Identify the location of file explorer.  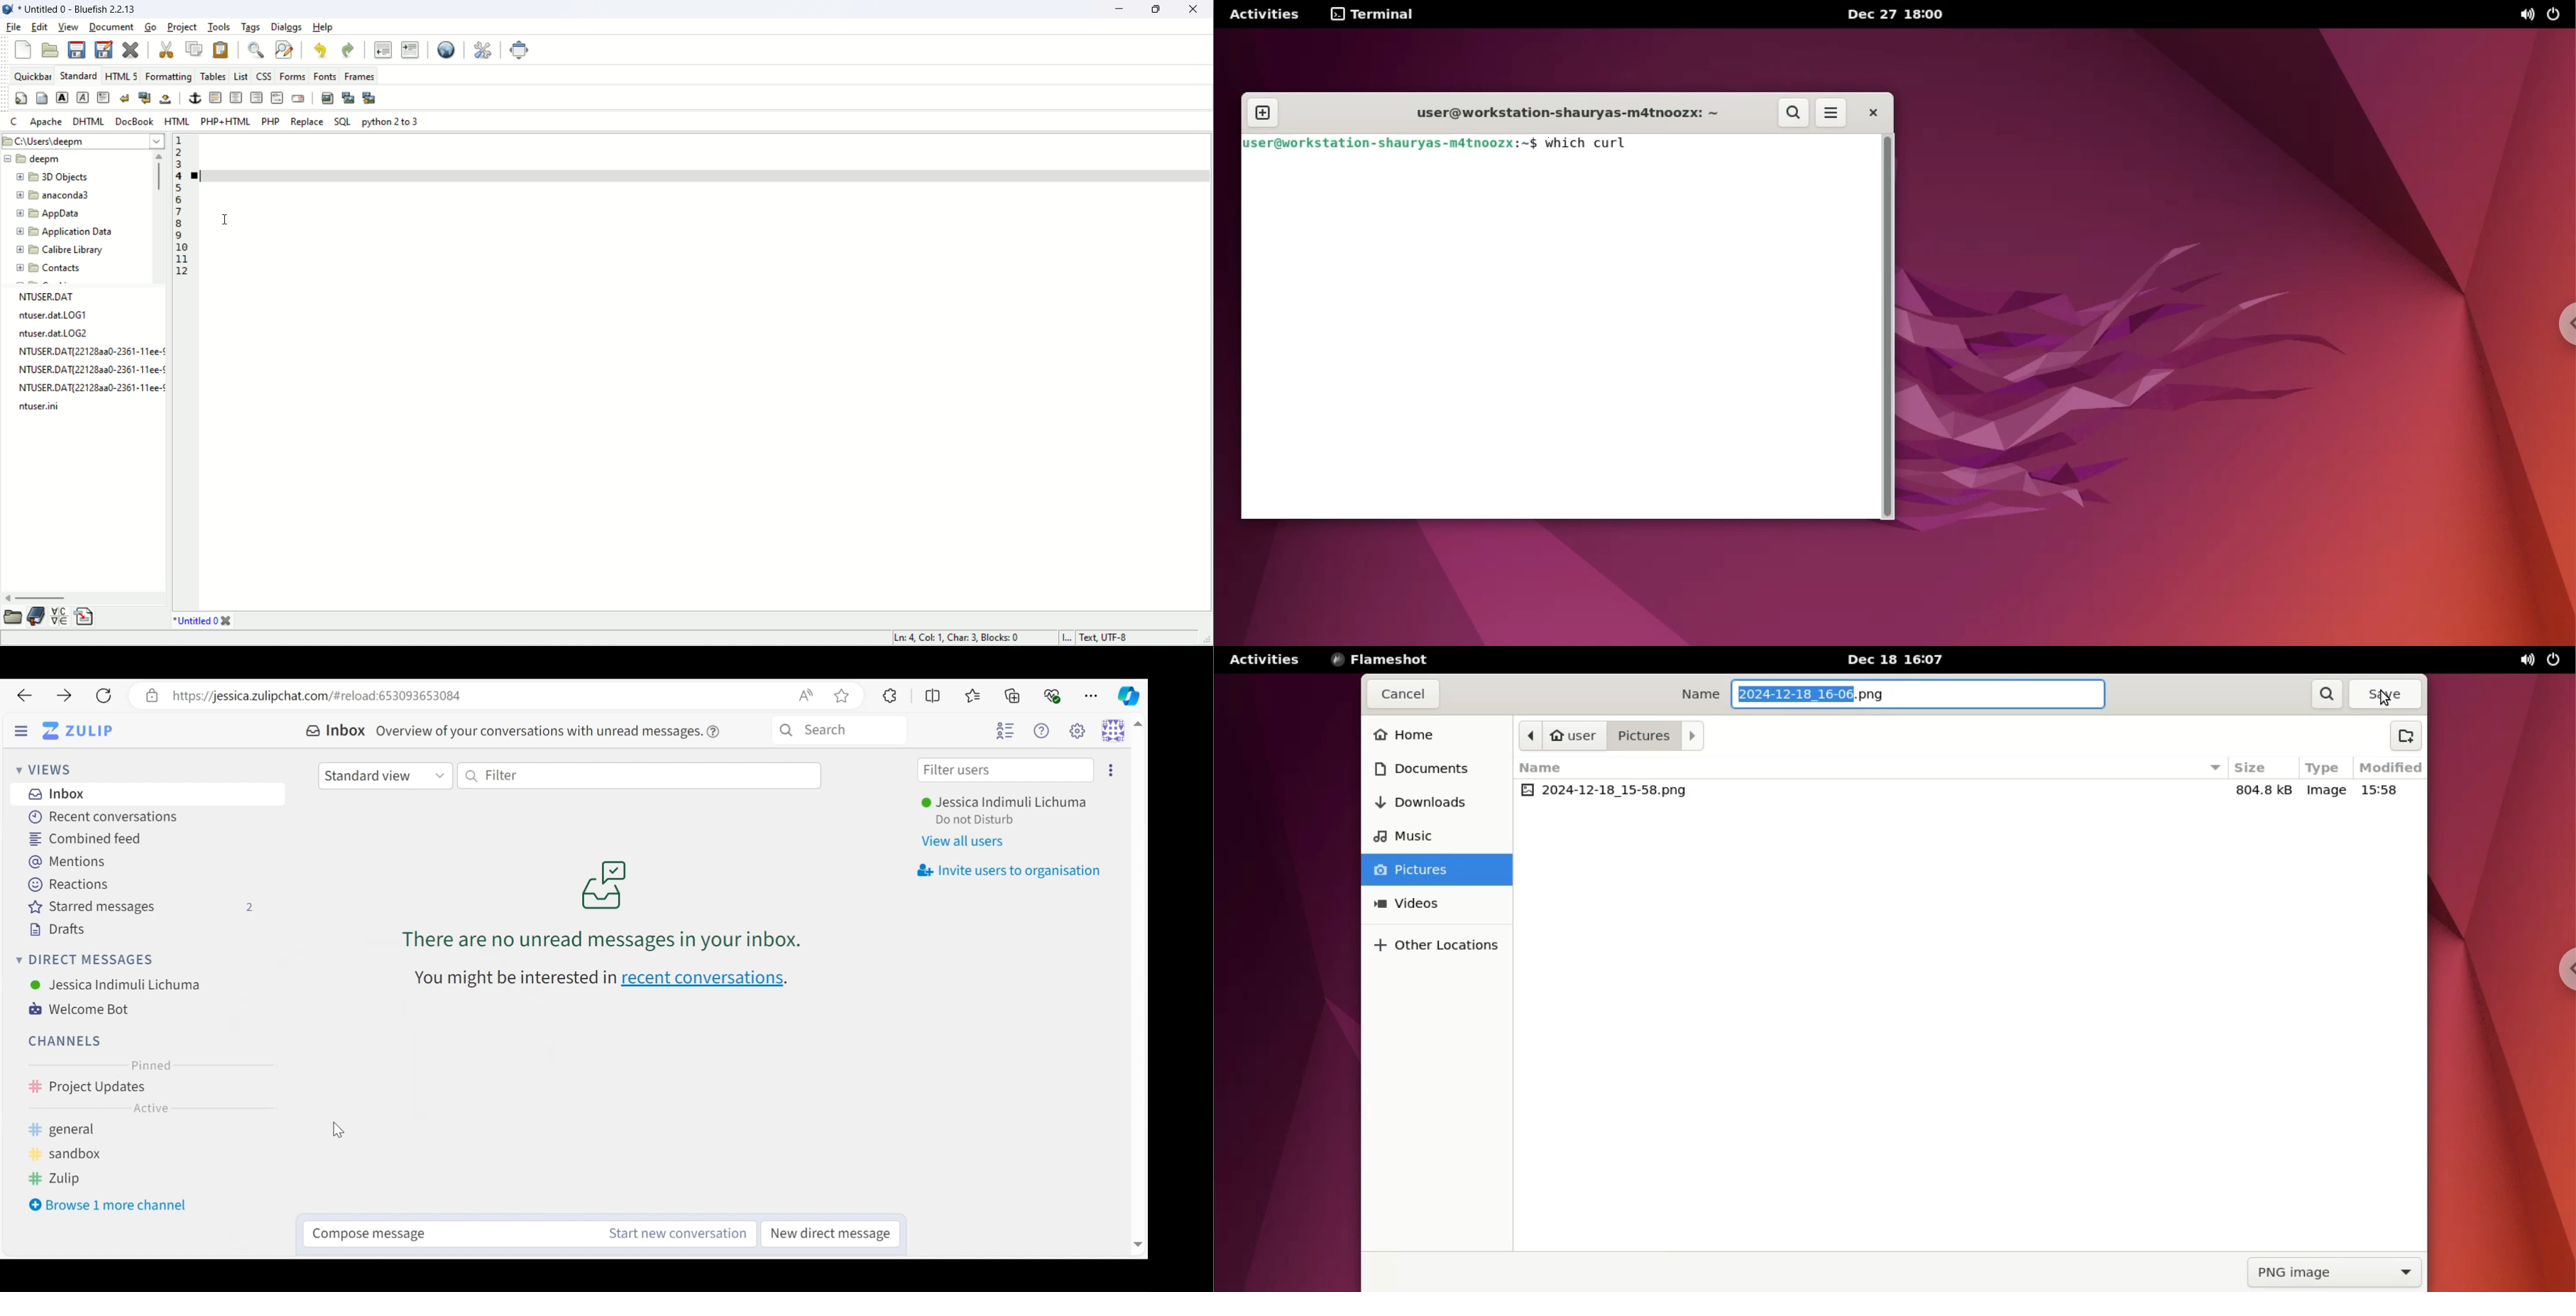
(14, 619).